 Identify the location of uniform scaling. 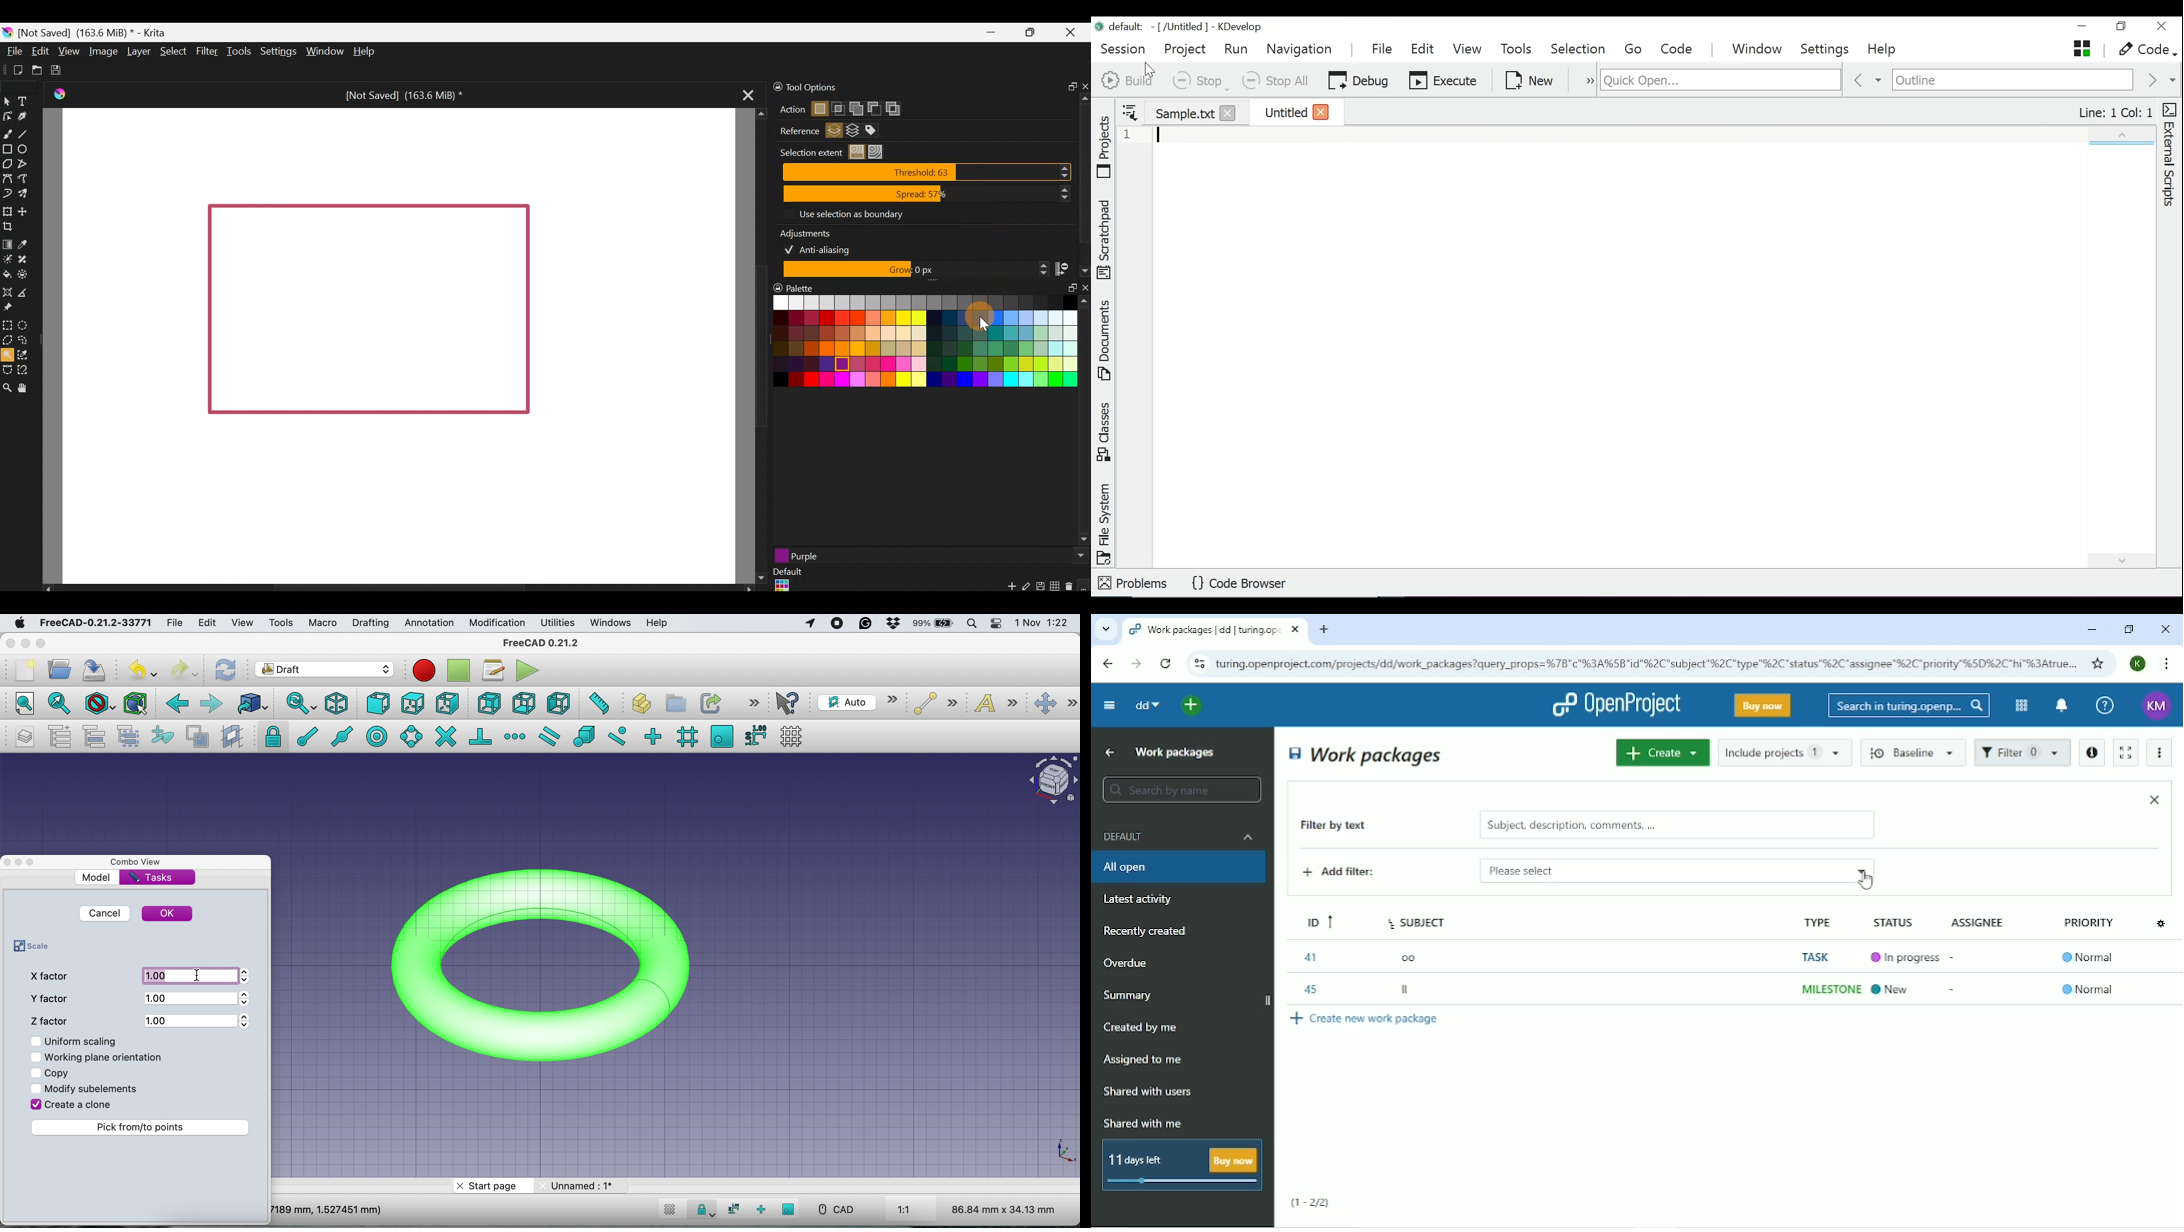
(84, 1041).